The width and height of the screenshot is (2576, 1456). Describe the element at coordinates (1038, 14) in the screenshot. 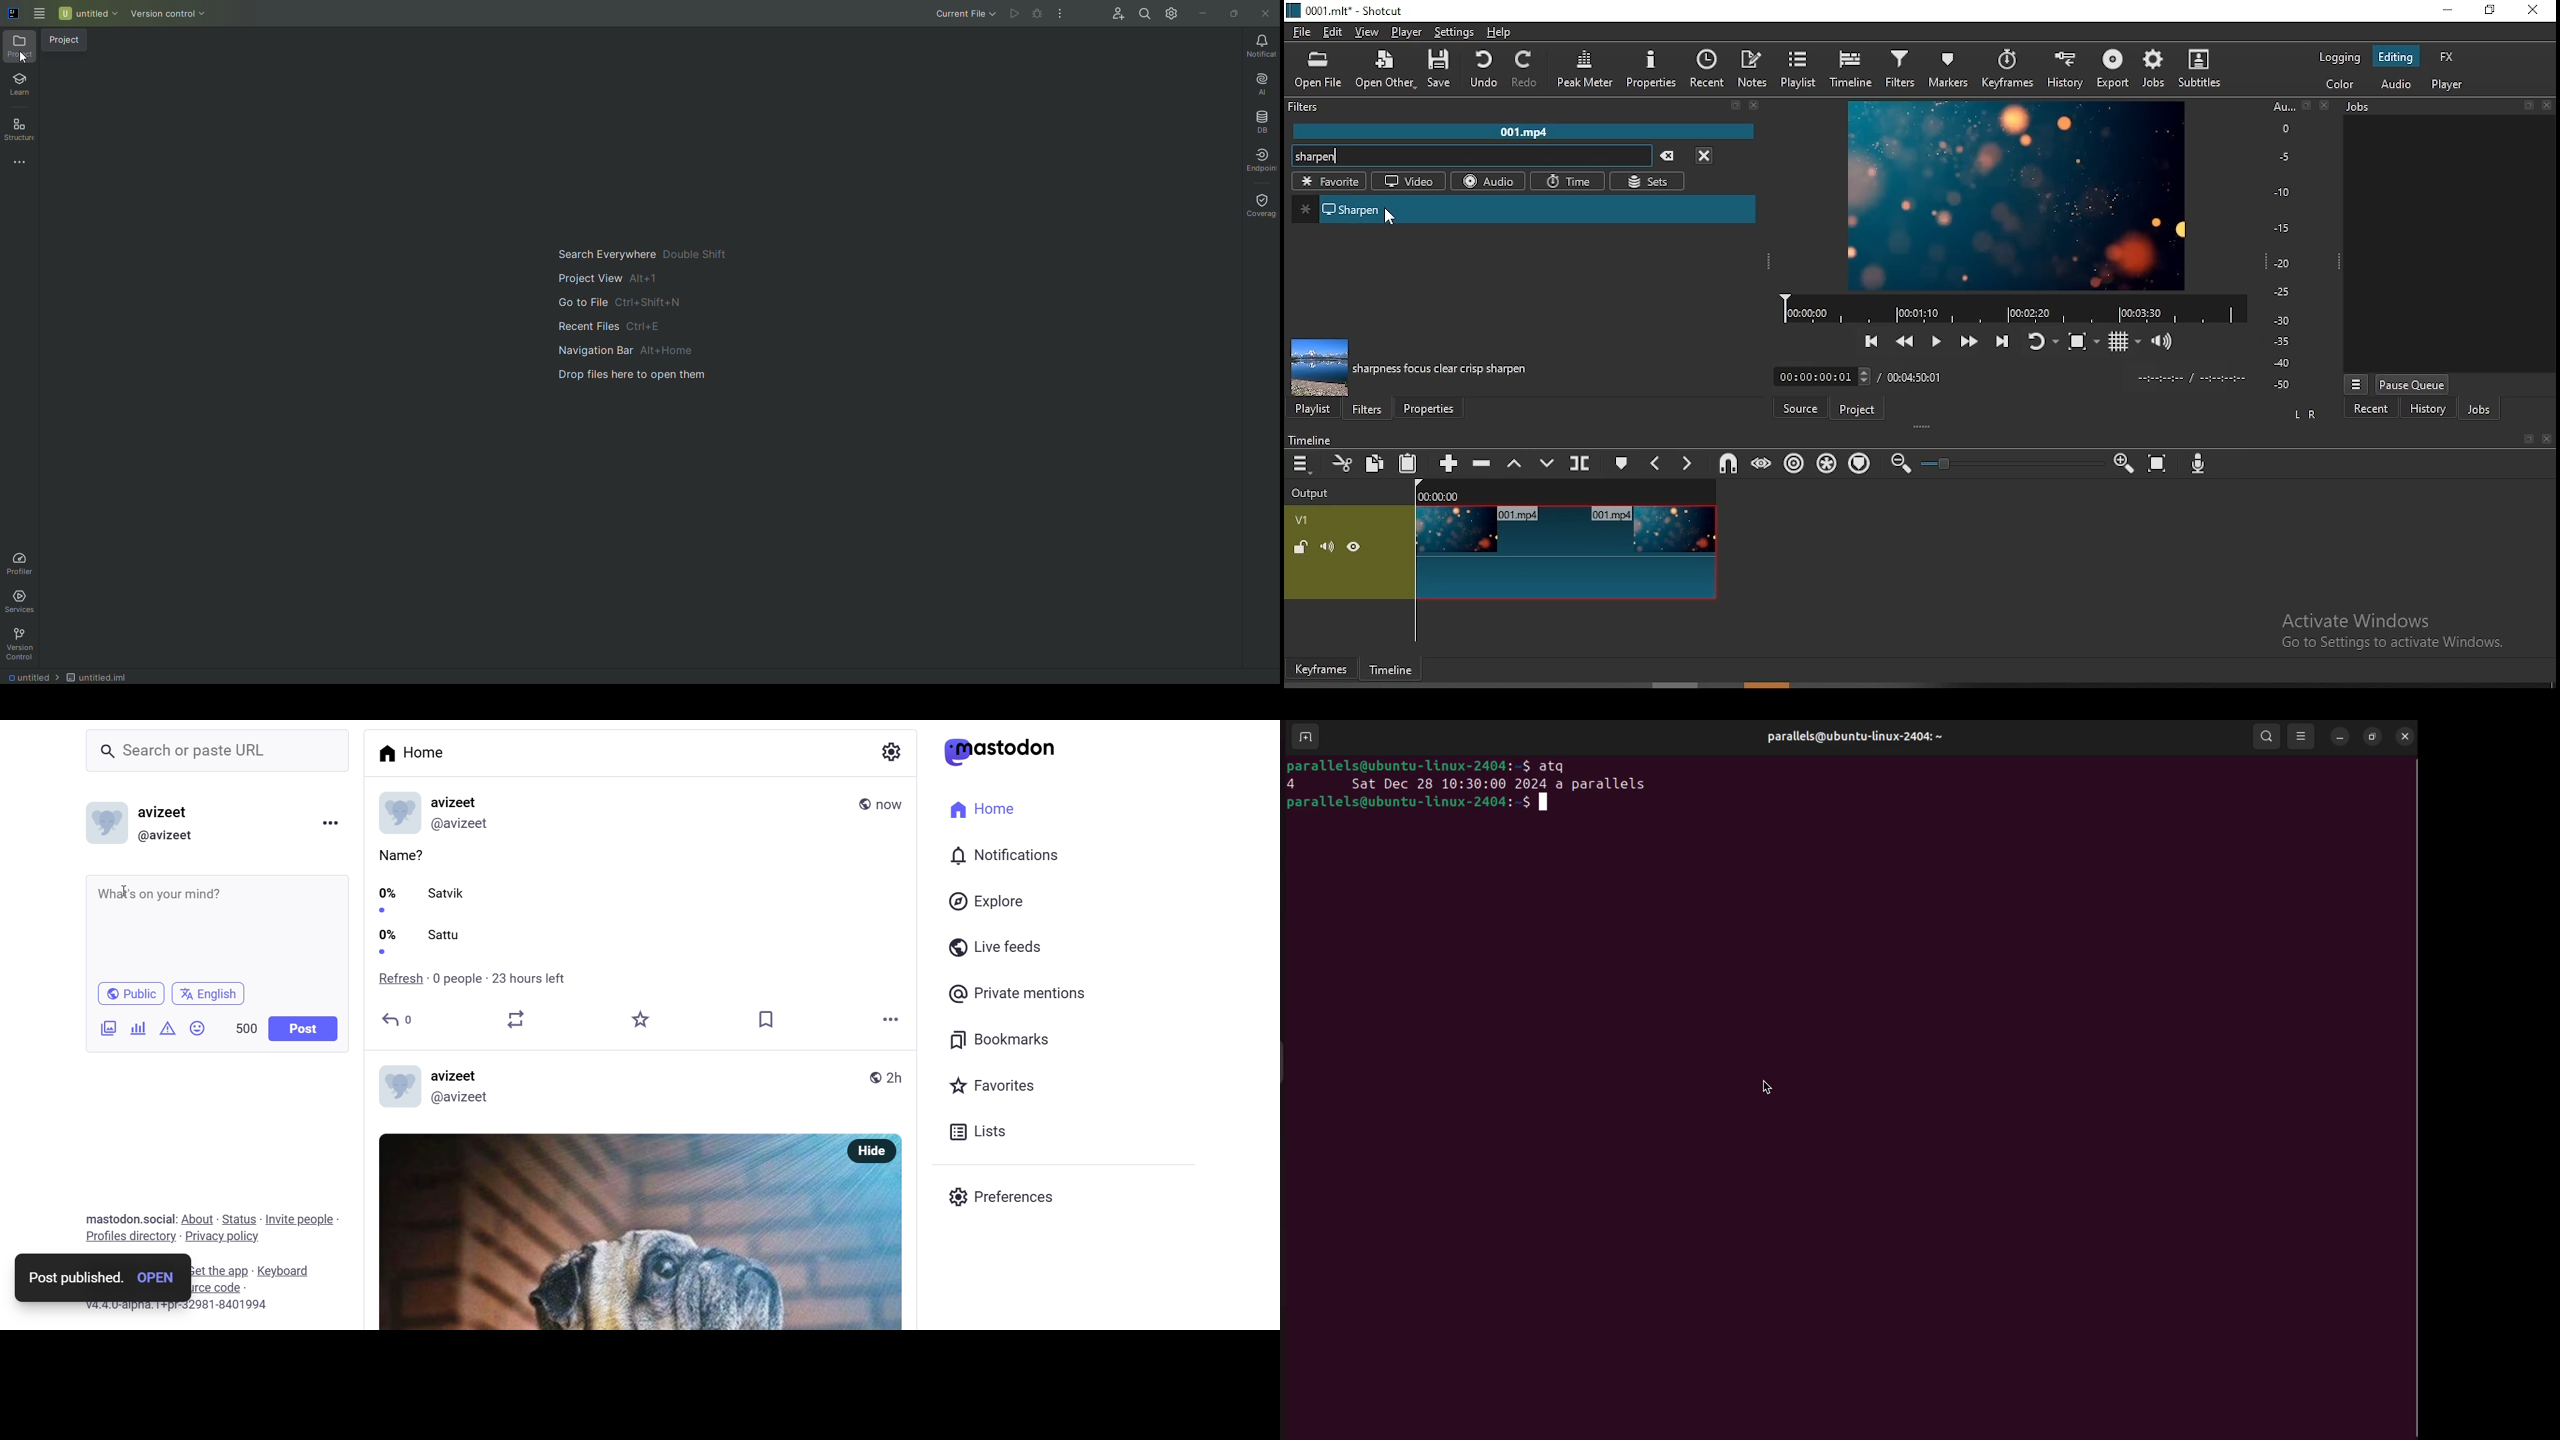

I see `Cannot run code` at that location.